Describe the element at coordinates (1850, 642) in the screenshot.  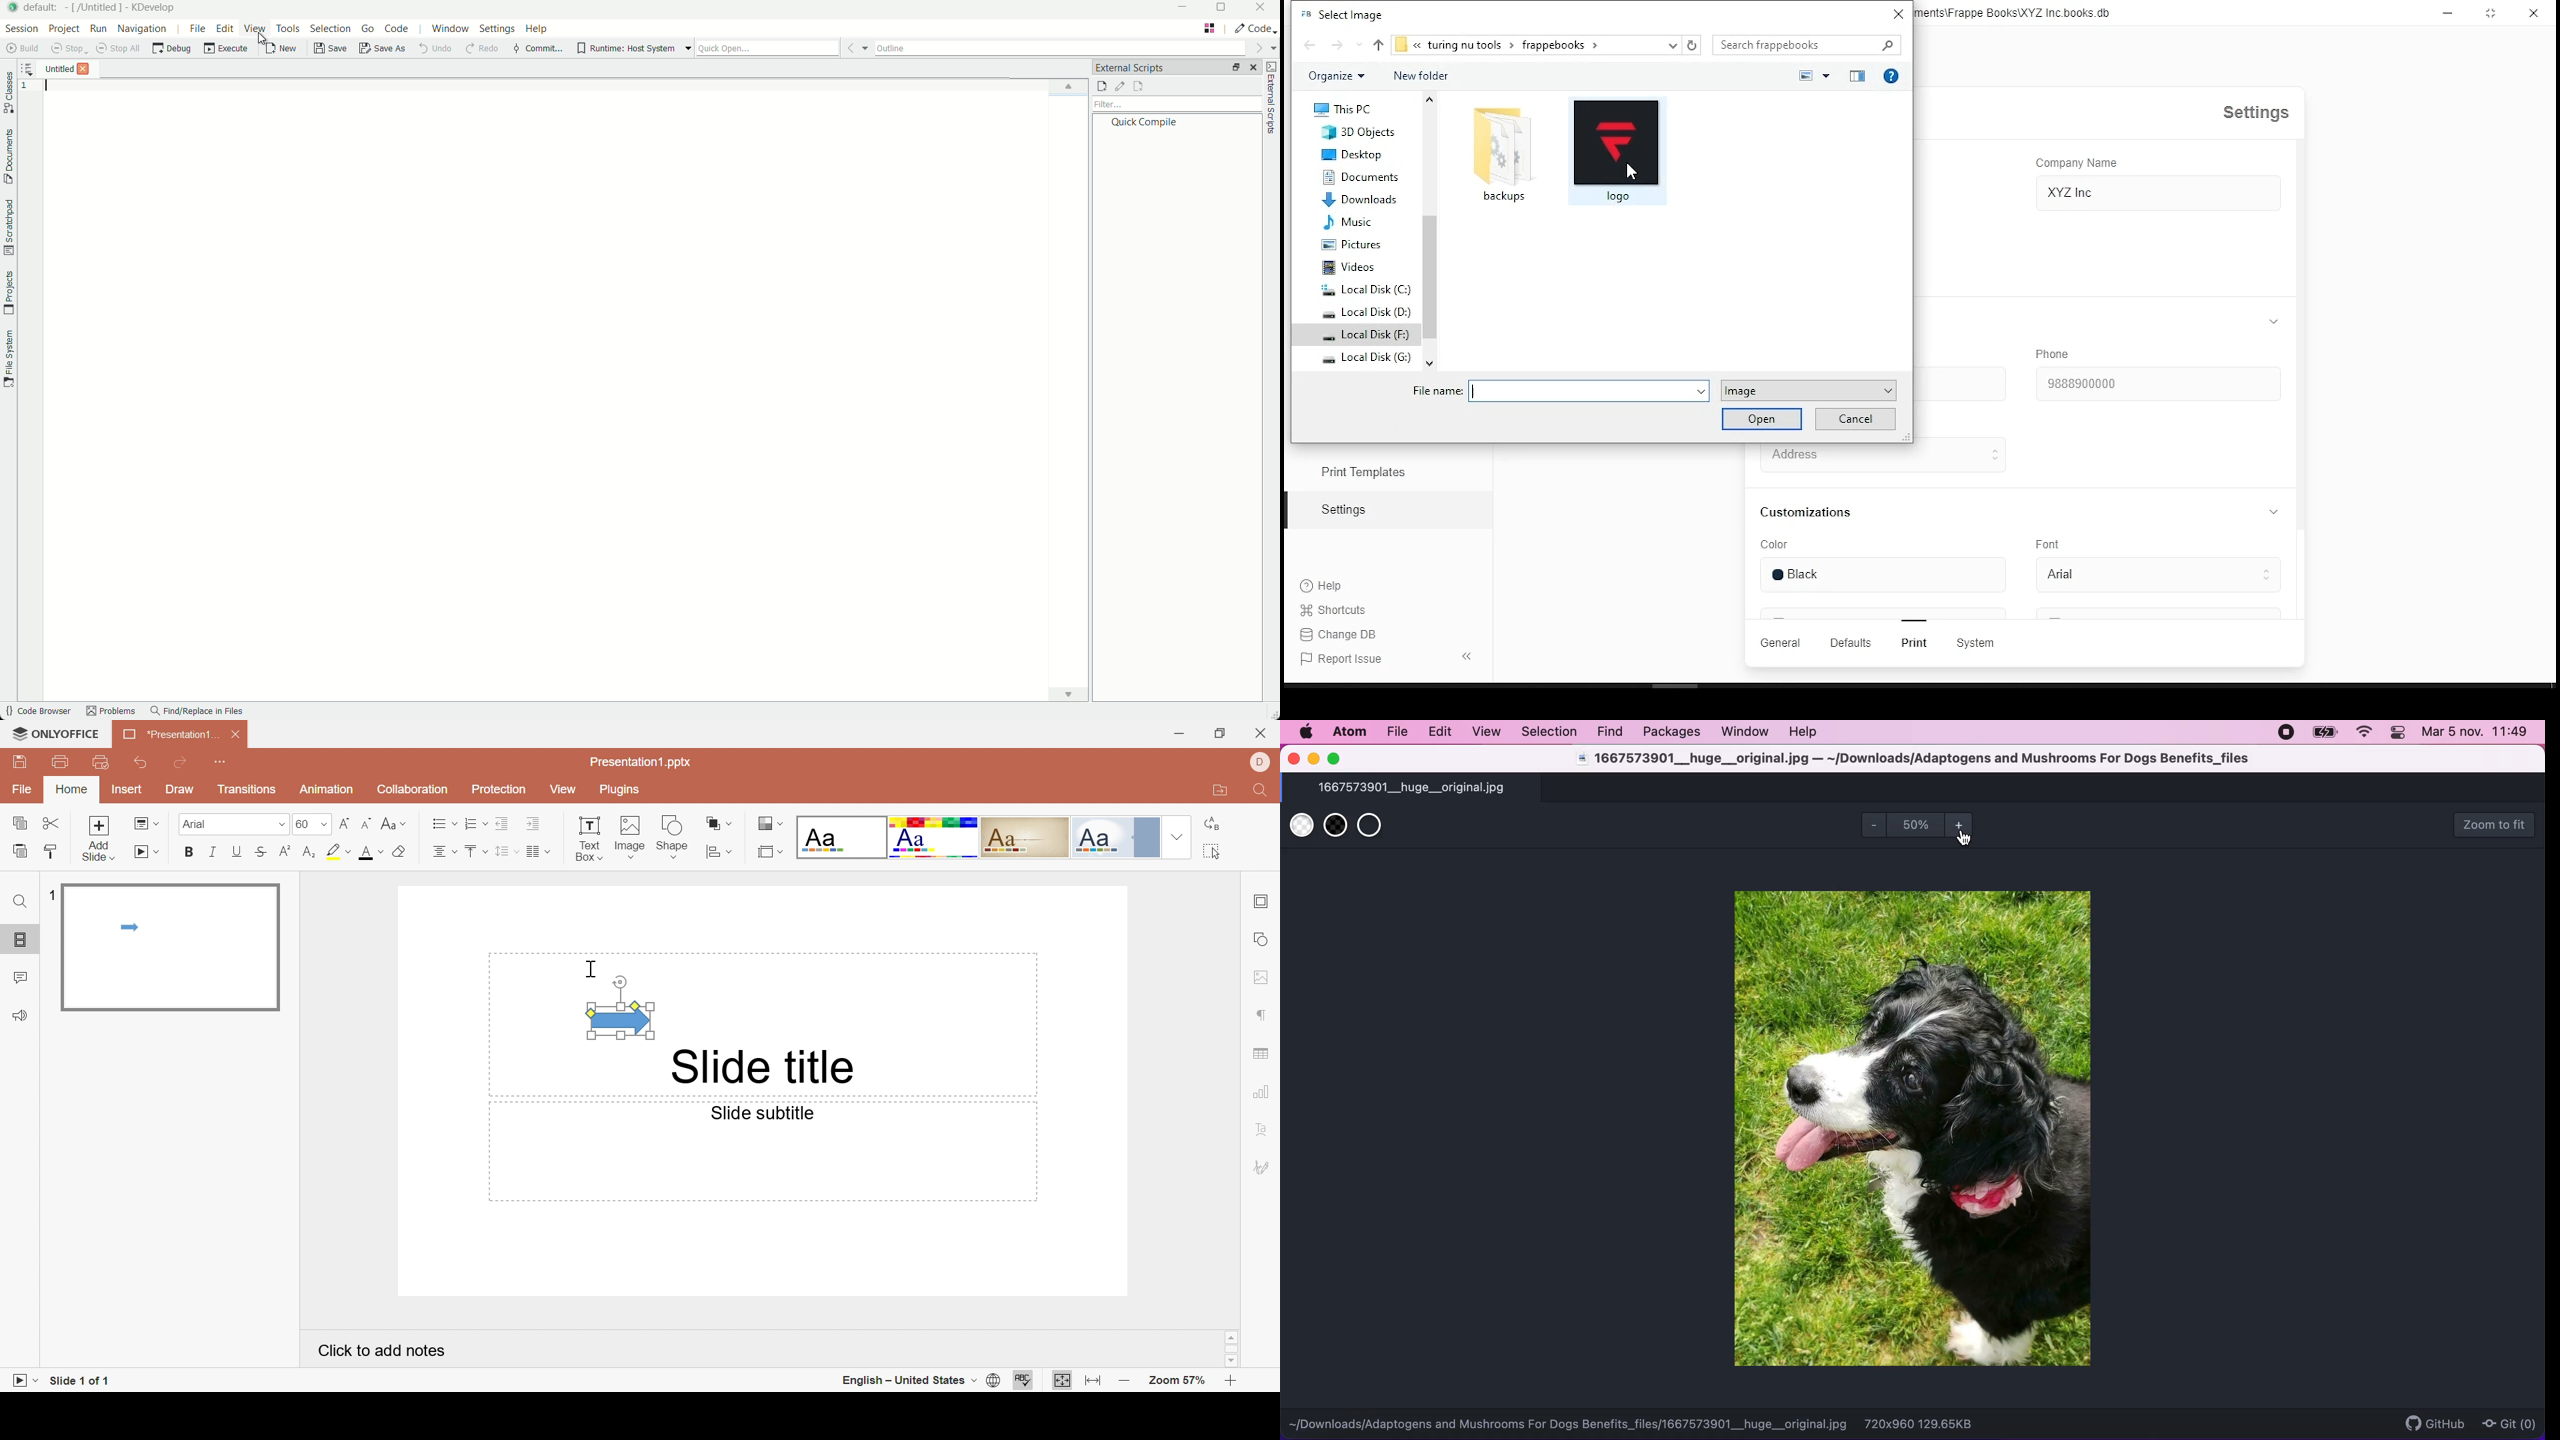
I see `Defaults` at that location.